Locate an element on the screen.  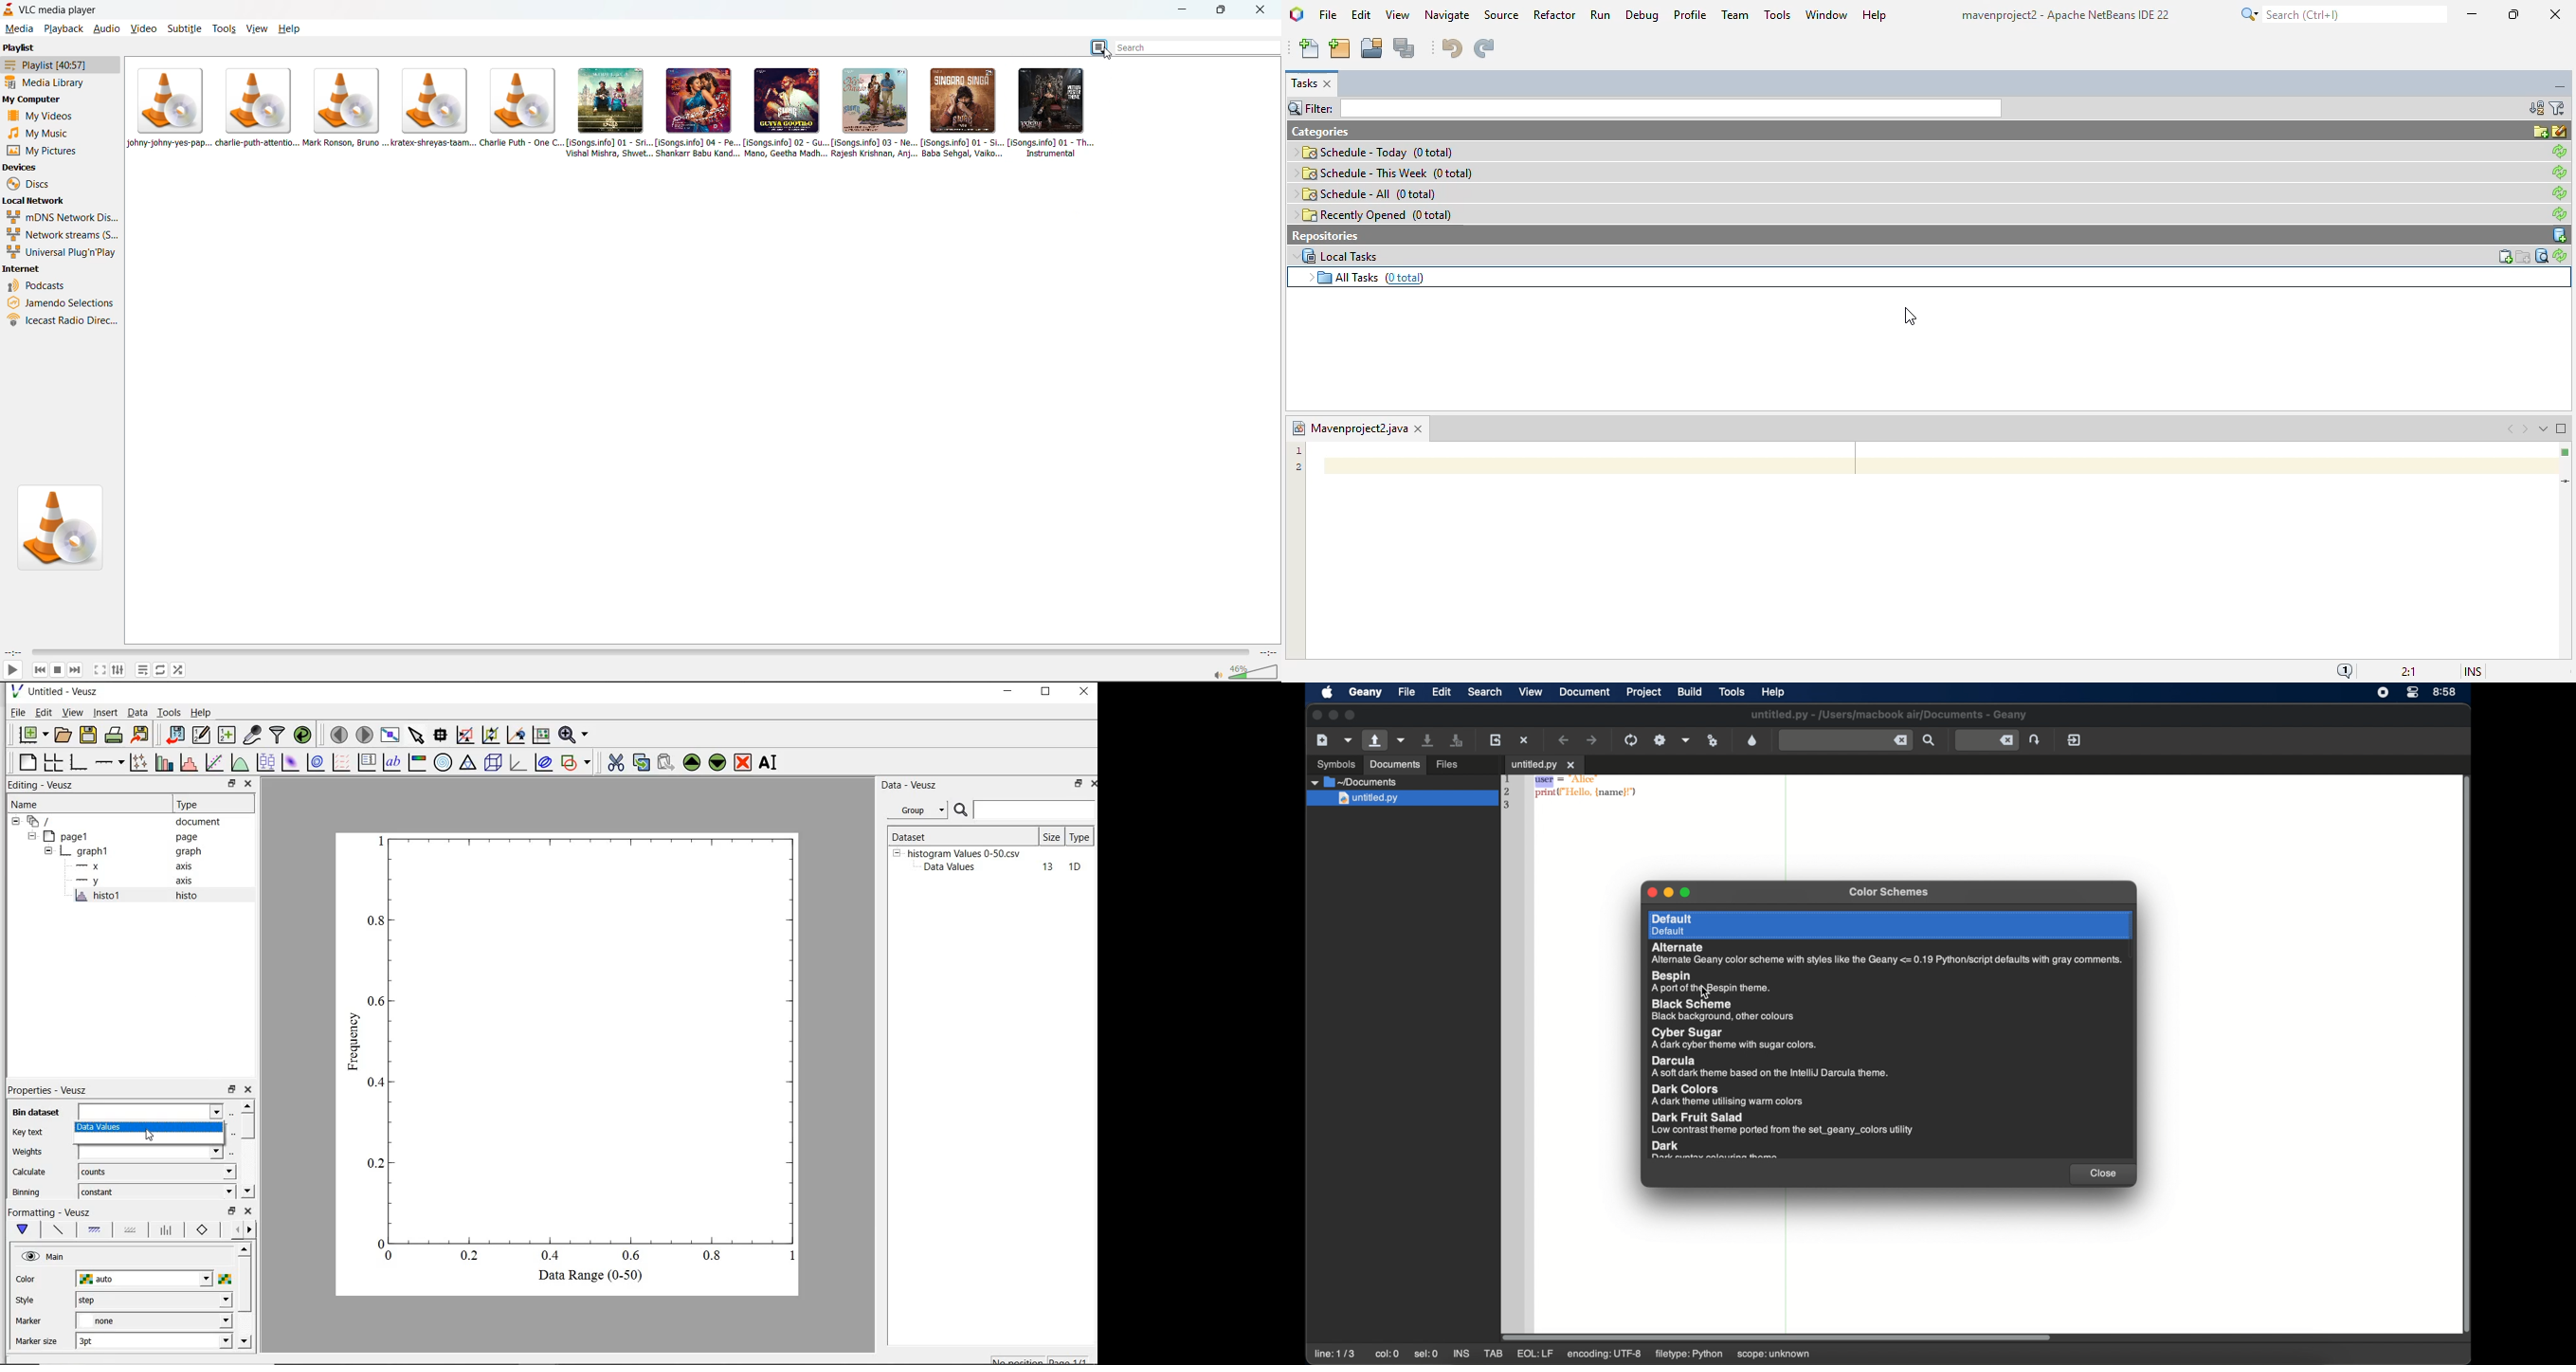
Graph is located at coordinates (583, 1046).